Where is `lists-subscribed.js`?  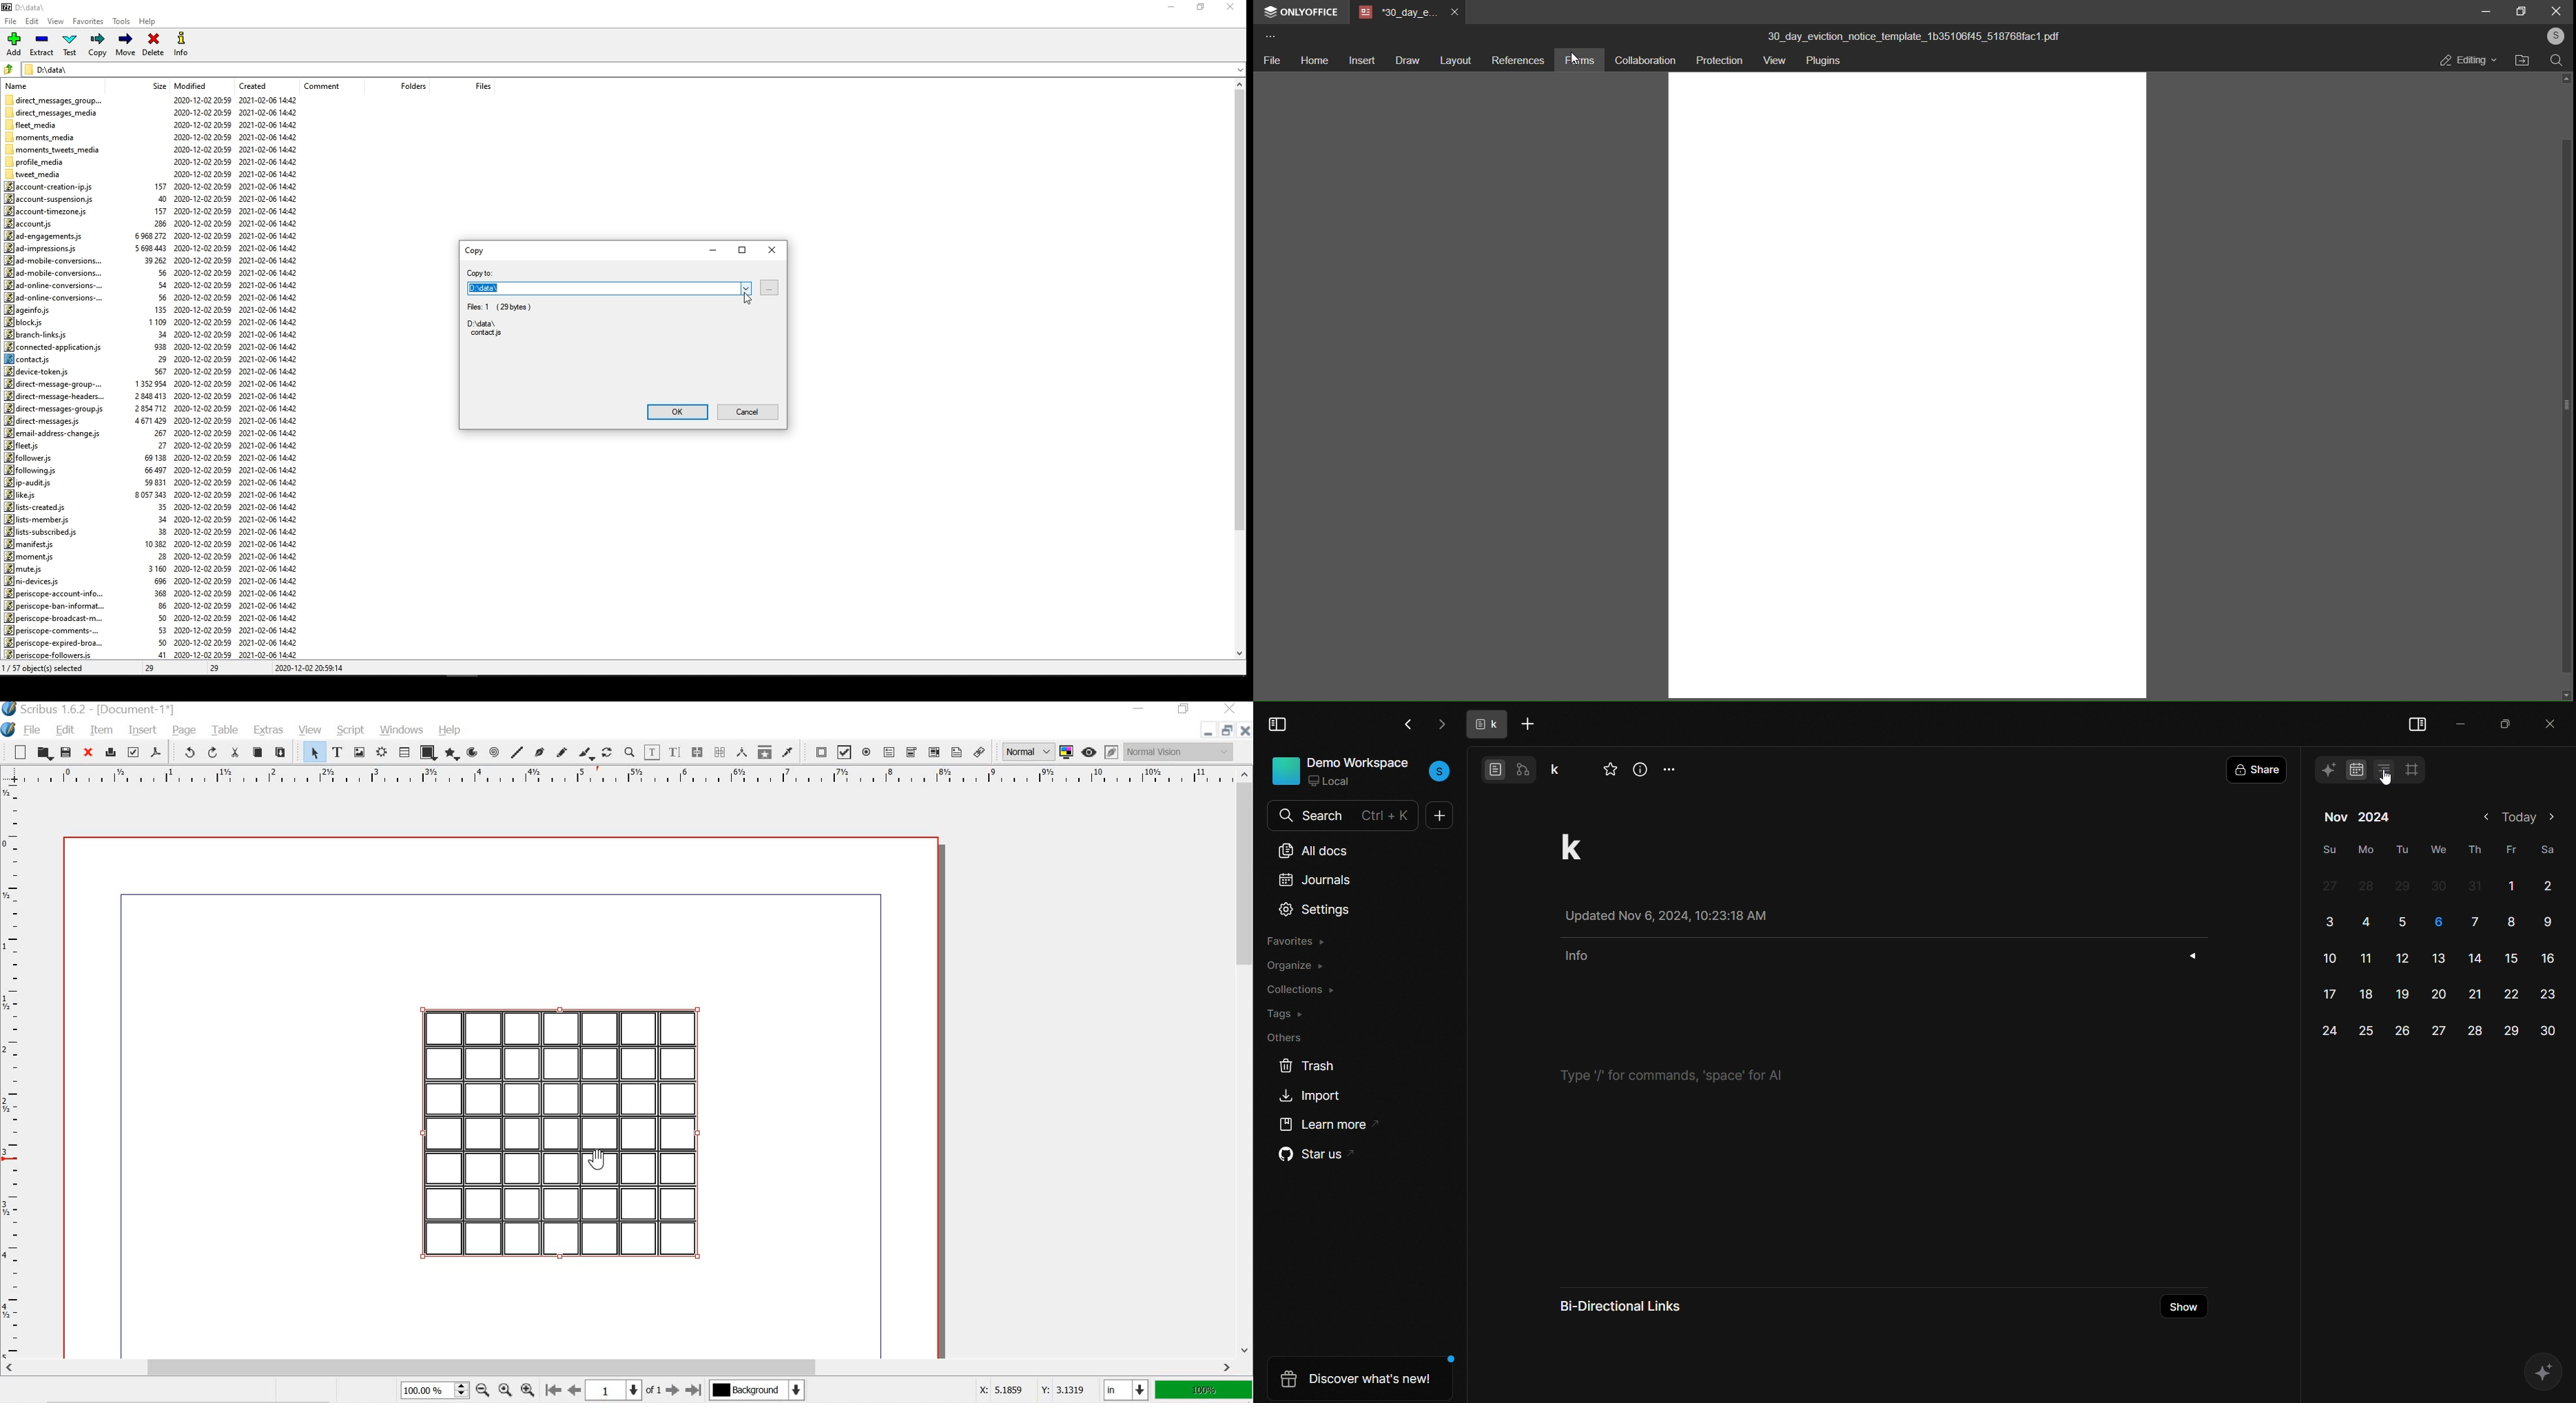
lists-subscribed.js is located at coordinates (44, 532).